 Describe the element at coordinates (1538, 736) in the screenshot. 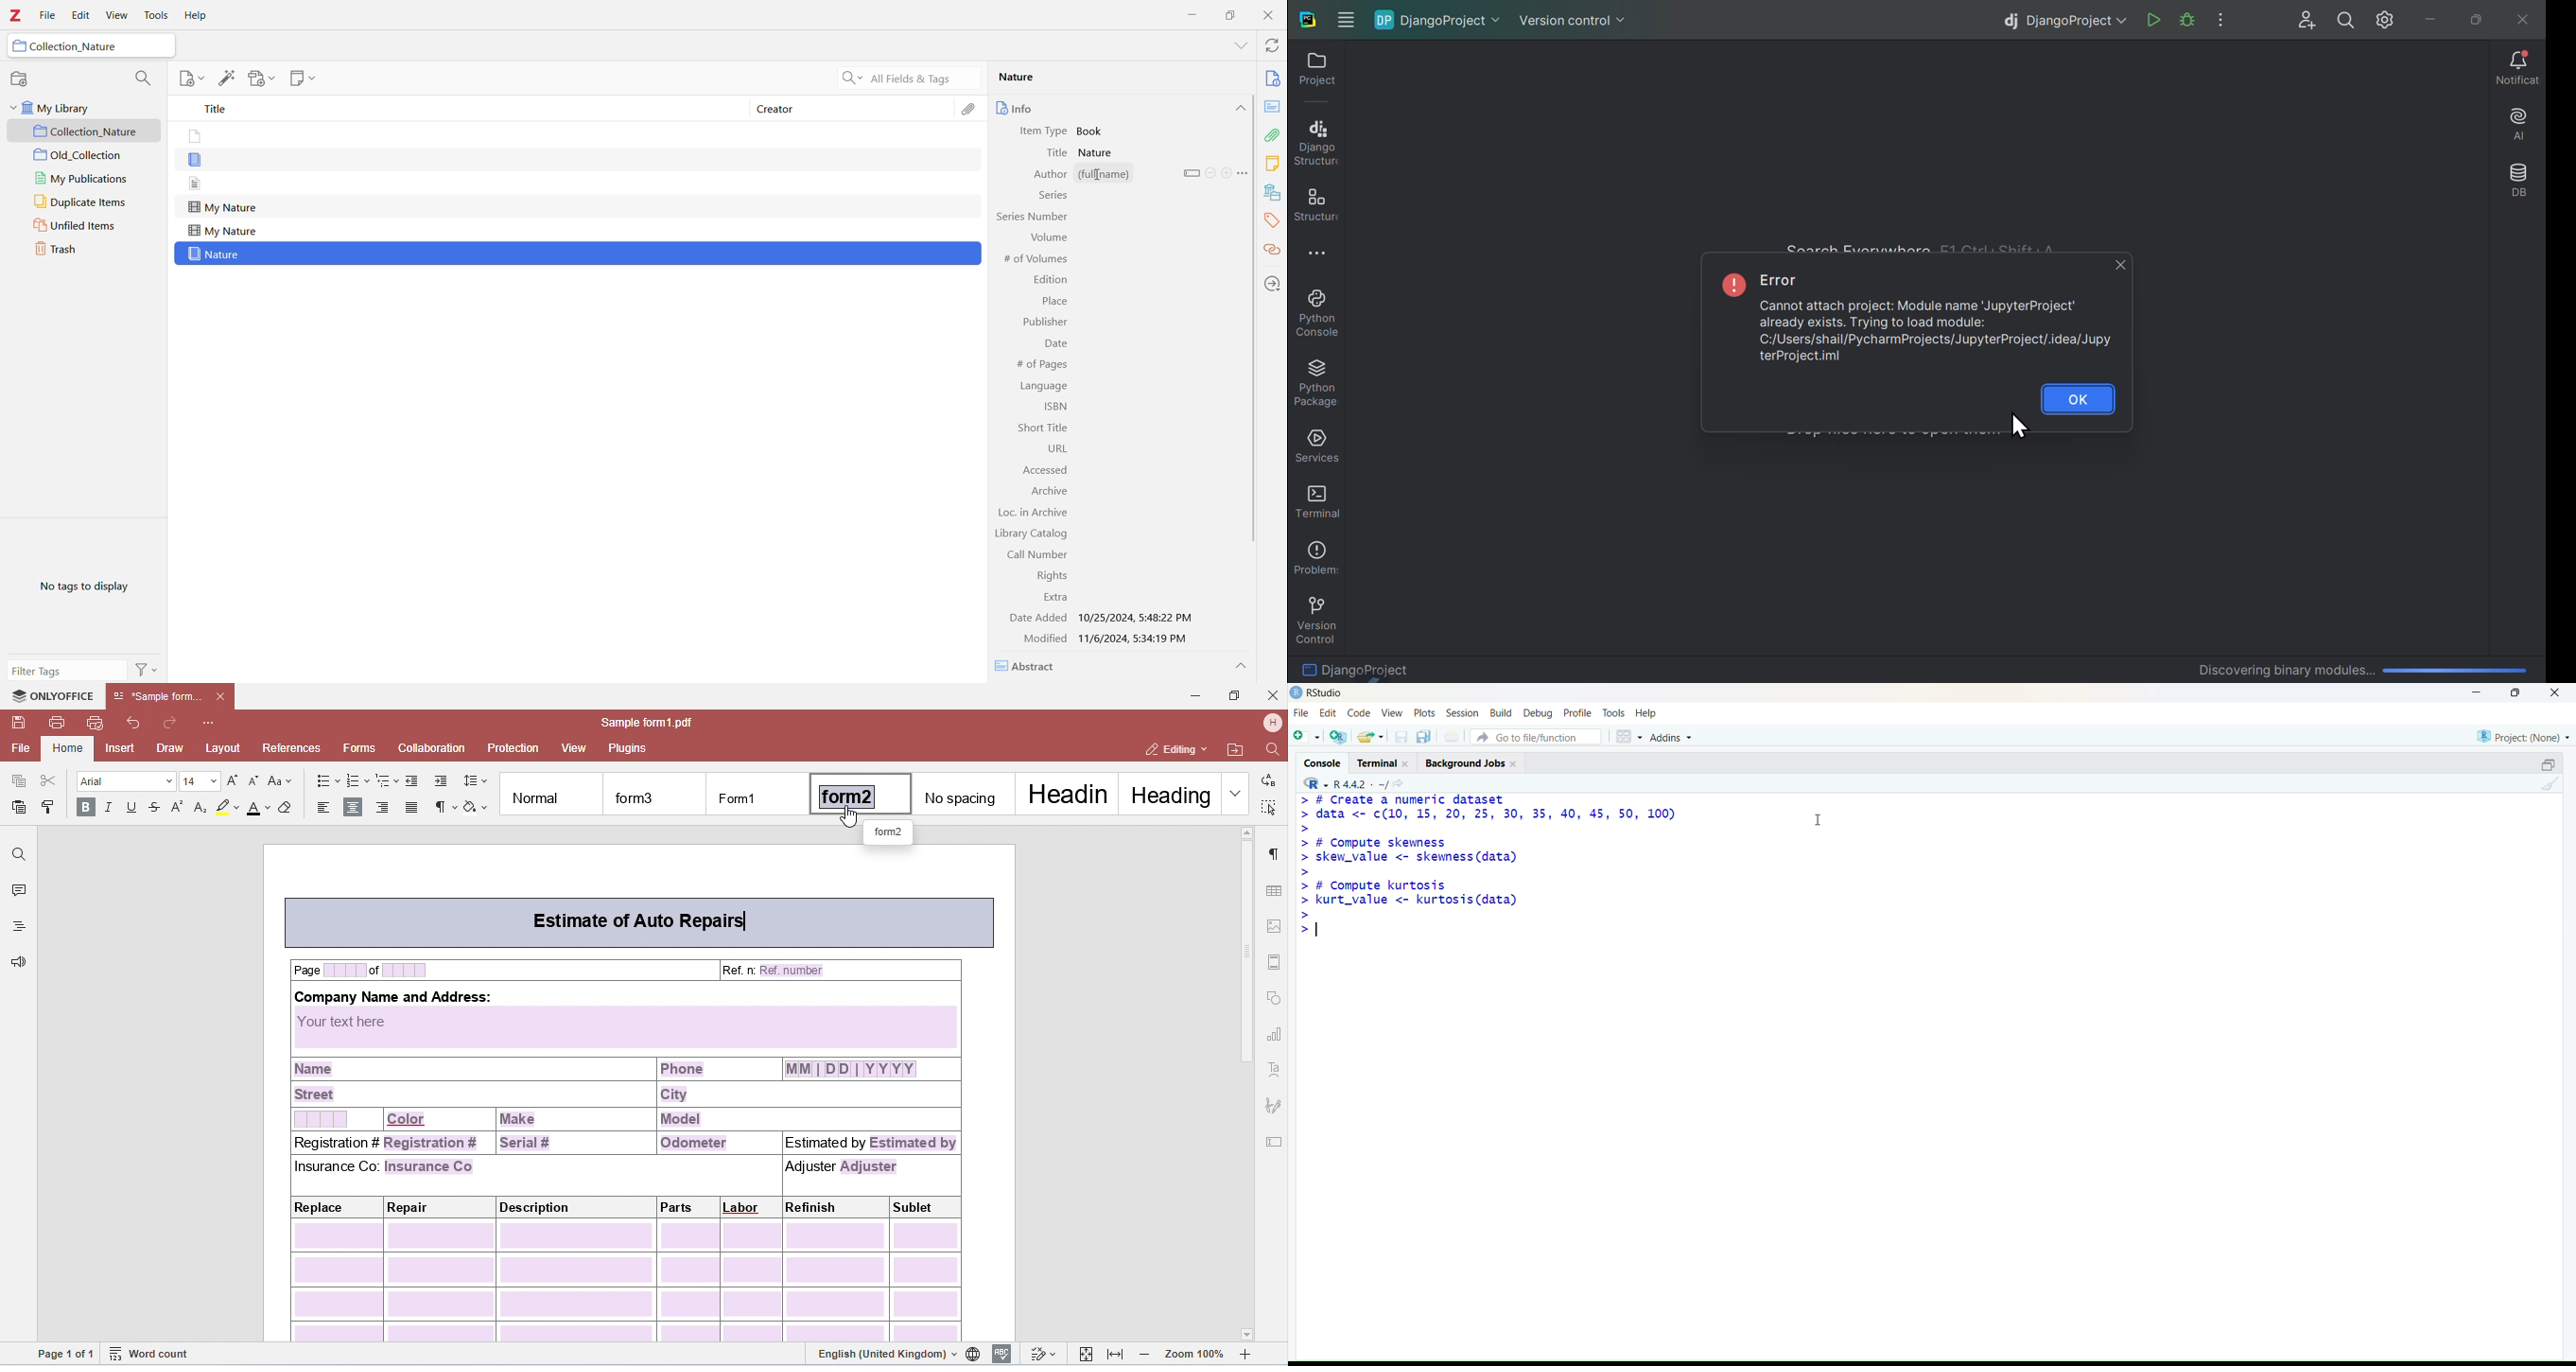

I see `Go to file/function` at that location.